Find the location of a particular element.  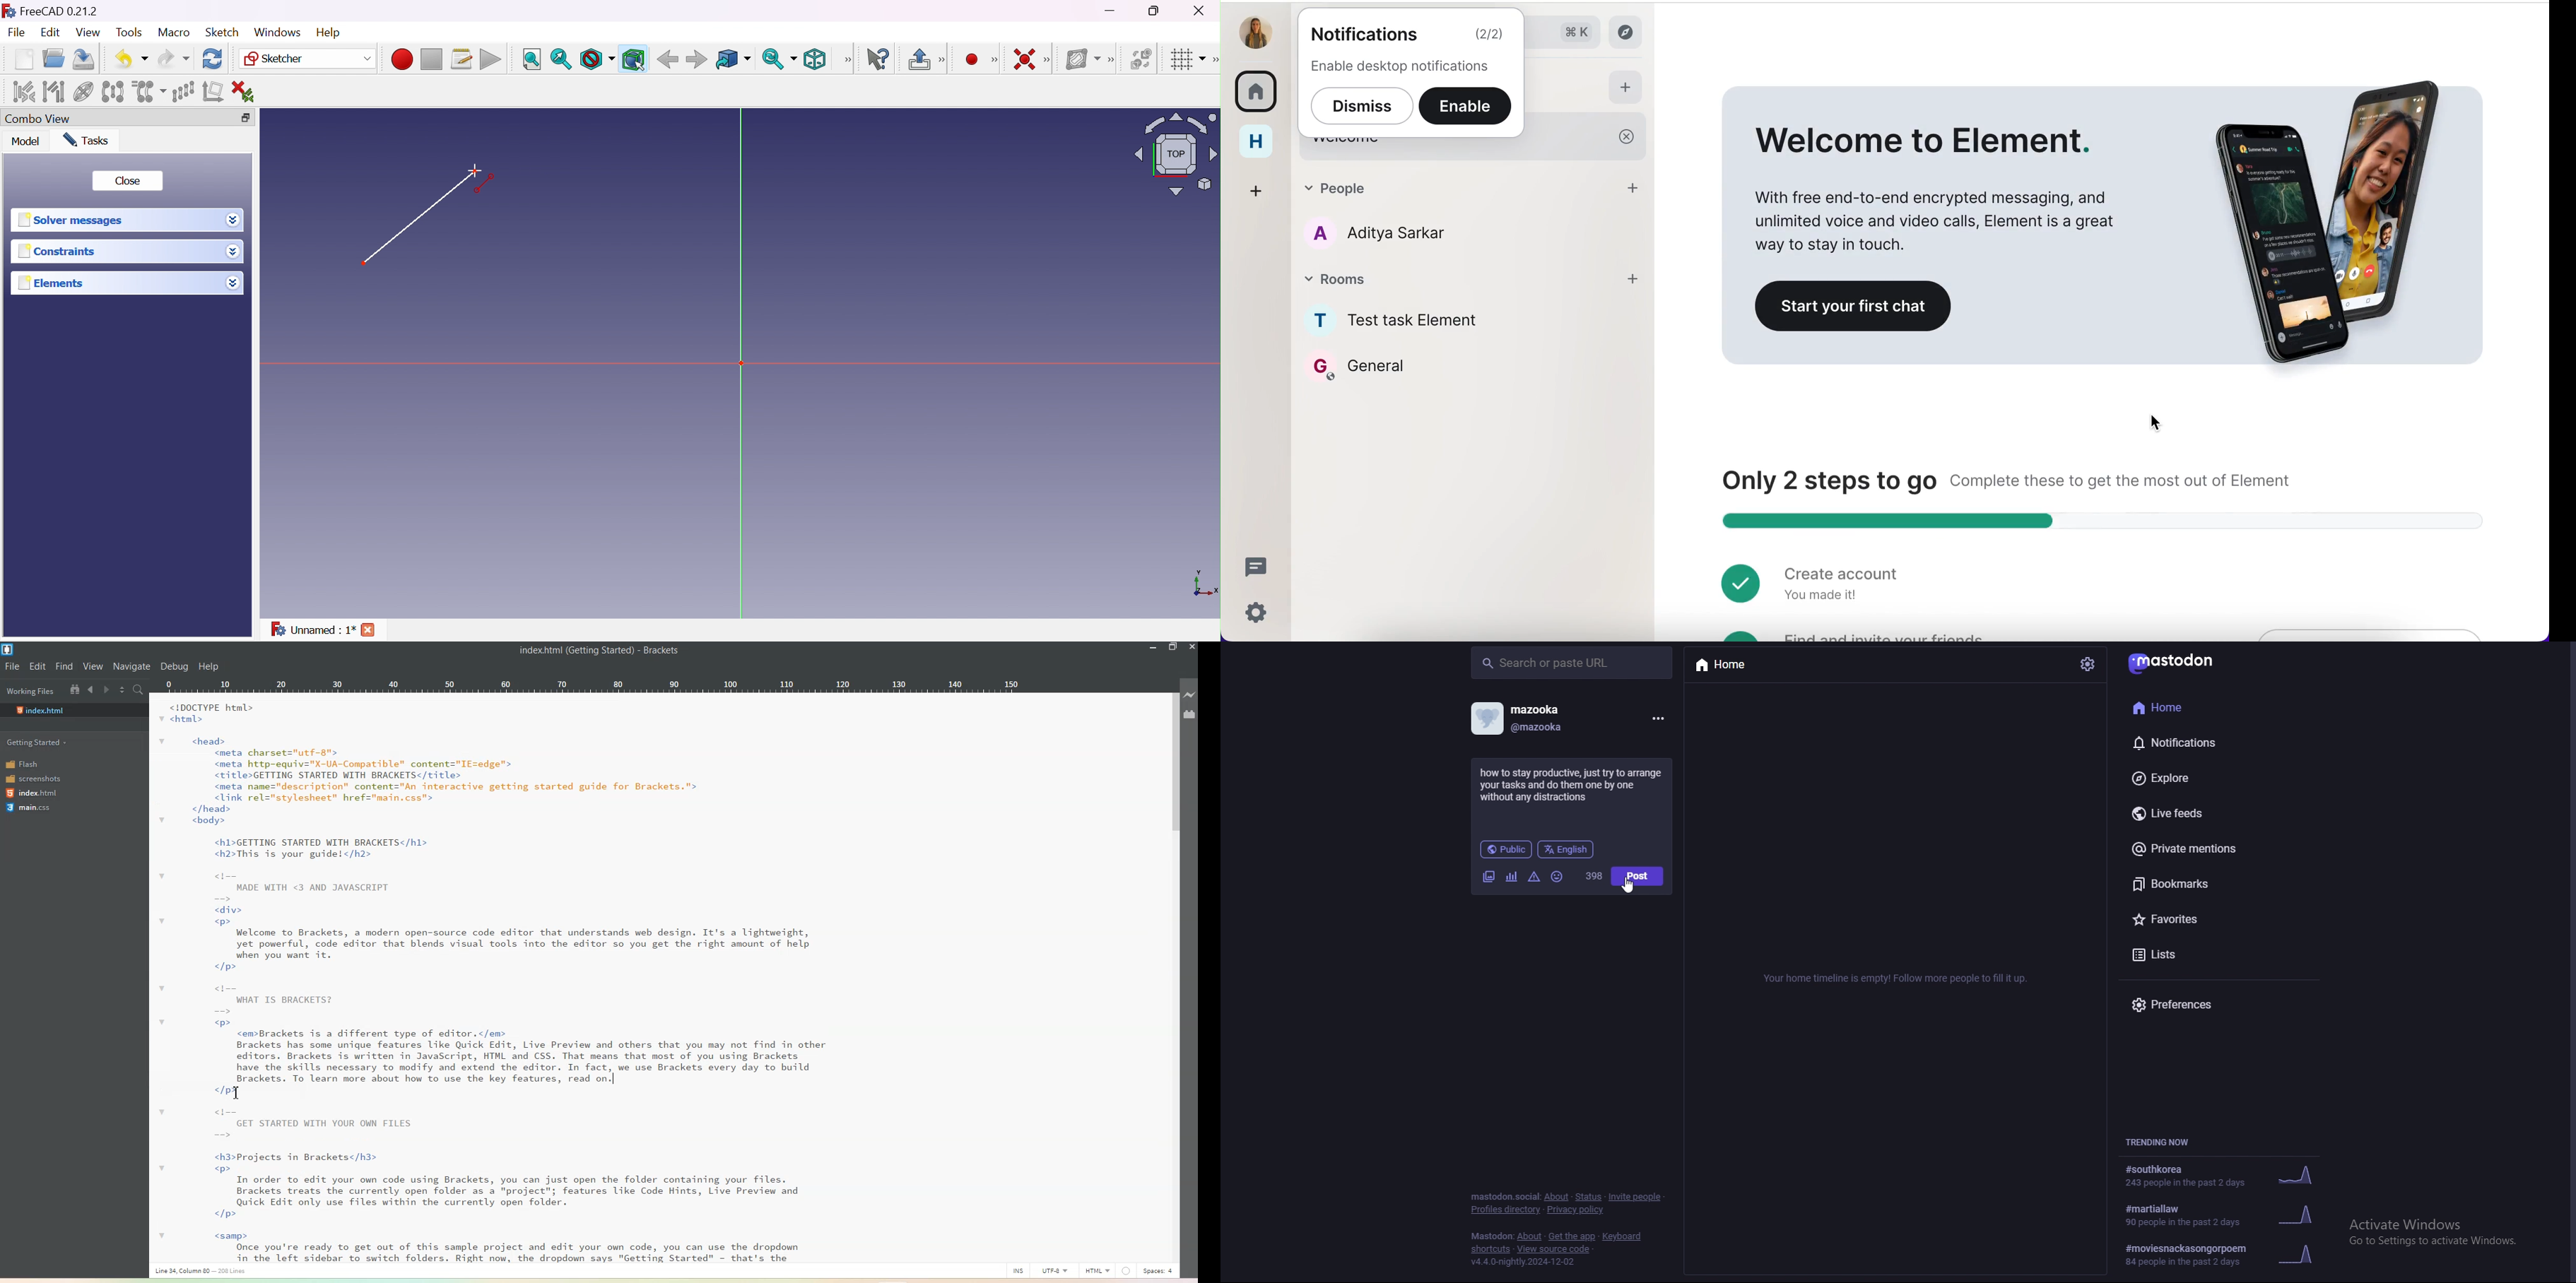

Isometric is located at coordinates (818, 59).